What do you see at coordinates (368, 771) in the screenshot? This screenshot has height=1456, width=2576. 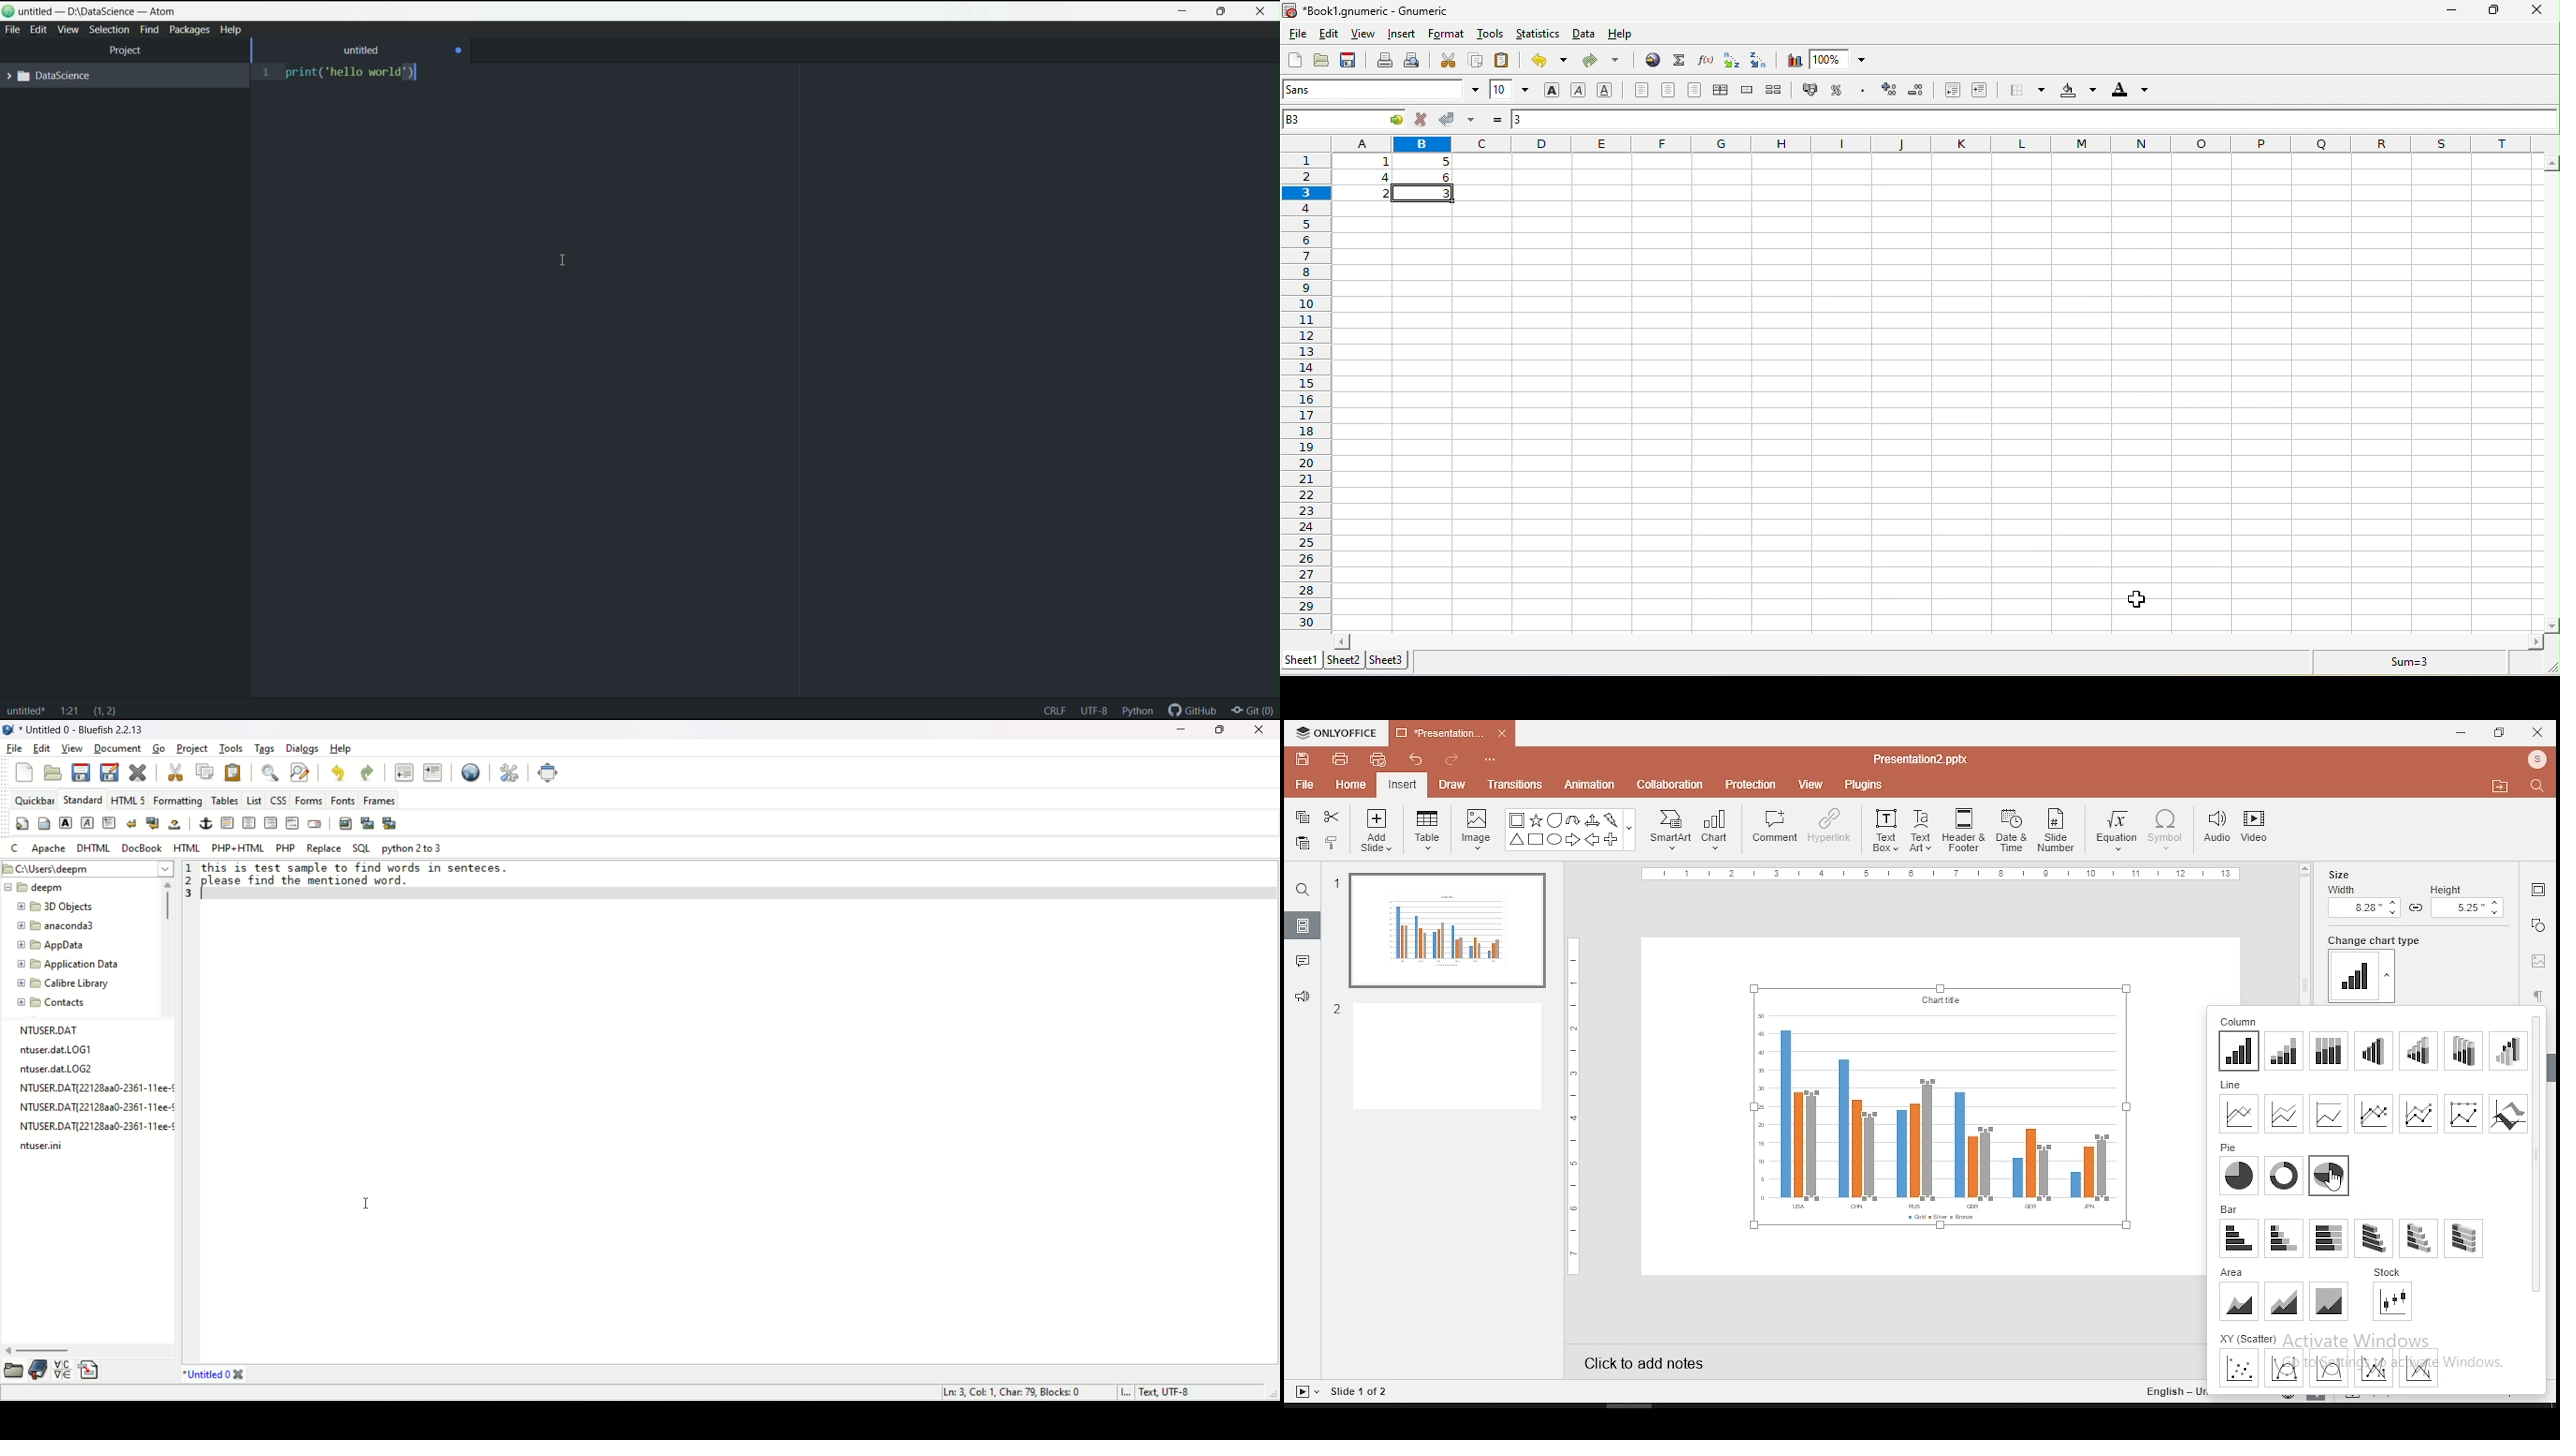 I see `redo` at bounding box center [368, 771].